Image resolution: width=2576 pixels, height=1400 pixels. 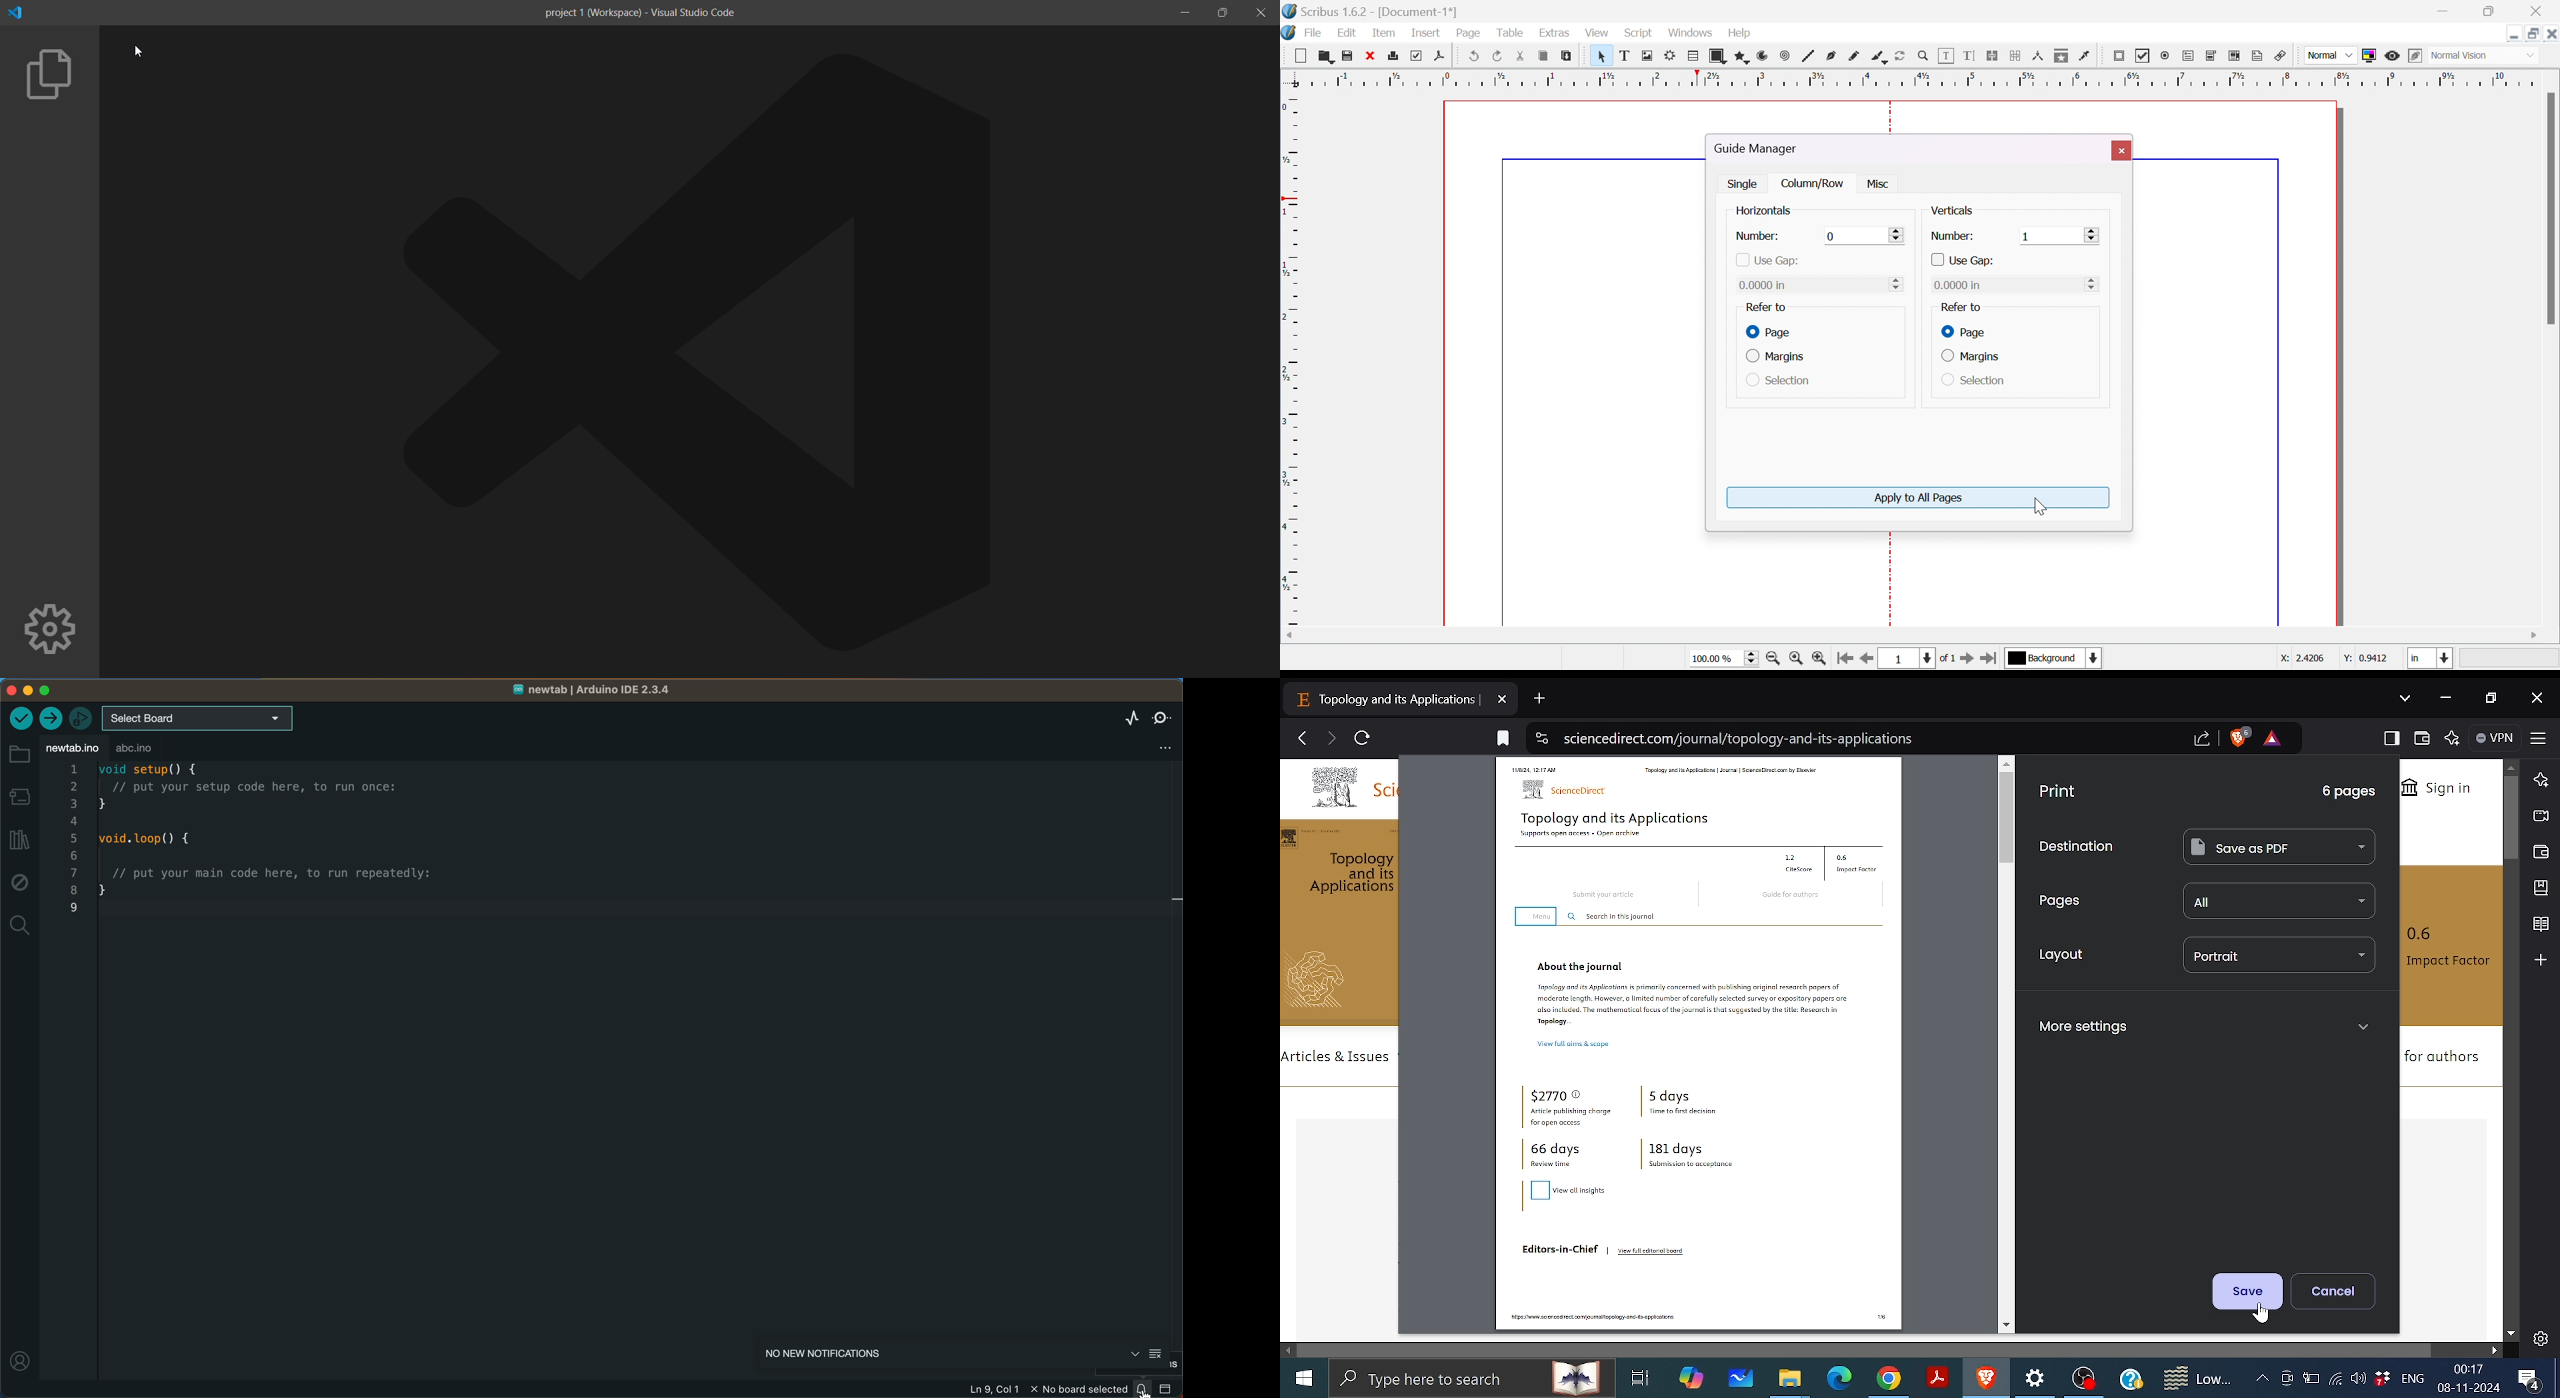 What do you see at coordinates (2166, 56) in the screenshot?
I see `PDF radio button` at bounding box center [2166, 56].